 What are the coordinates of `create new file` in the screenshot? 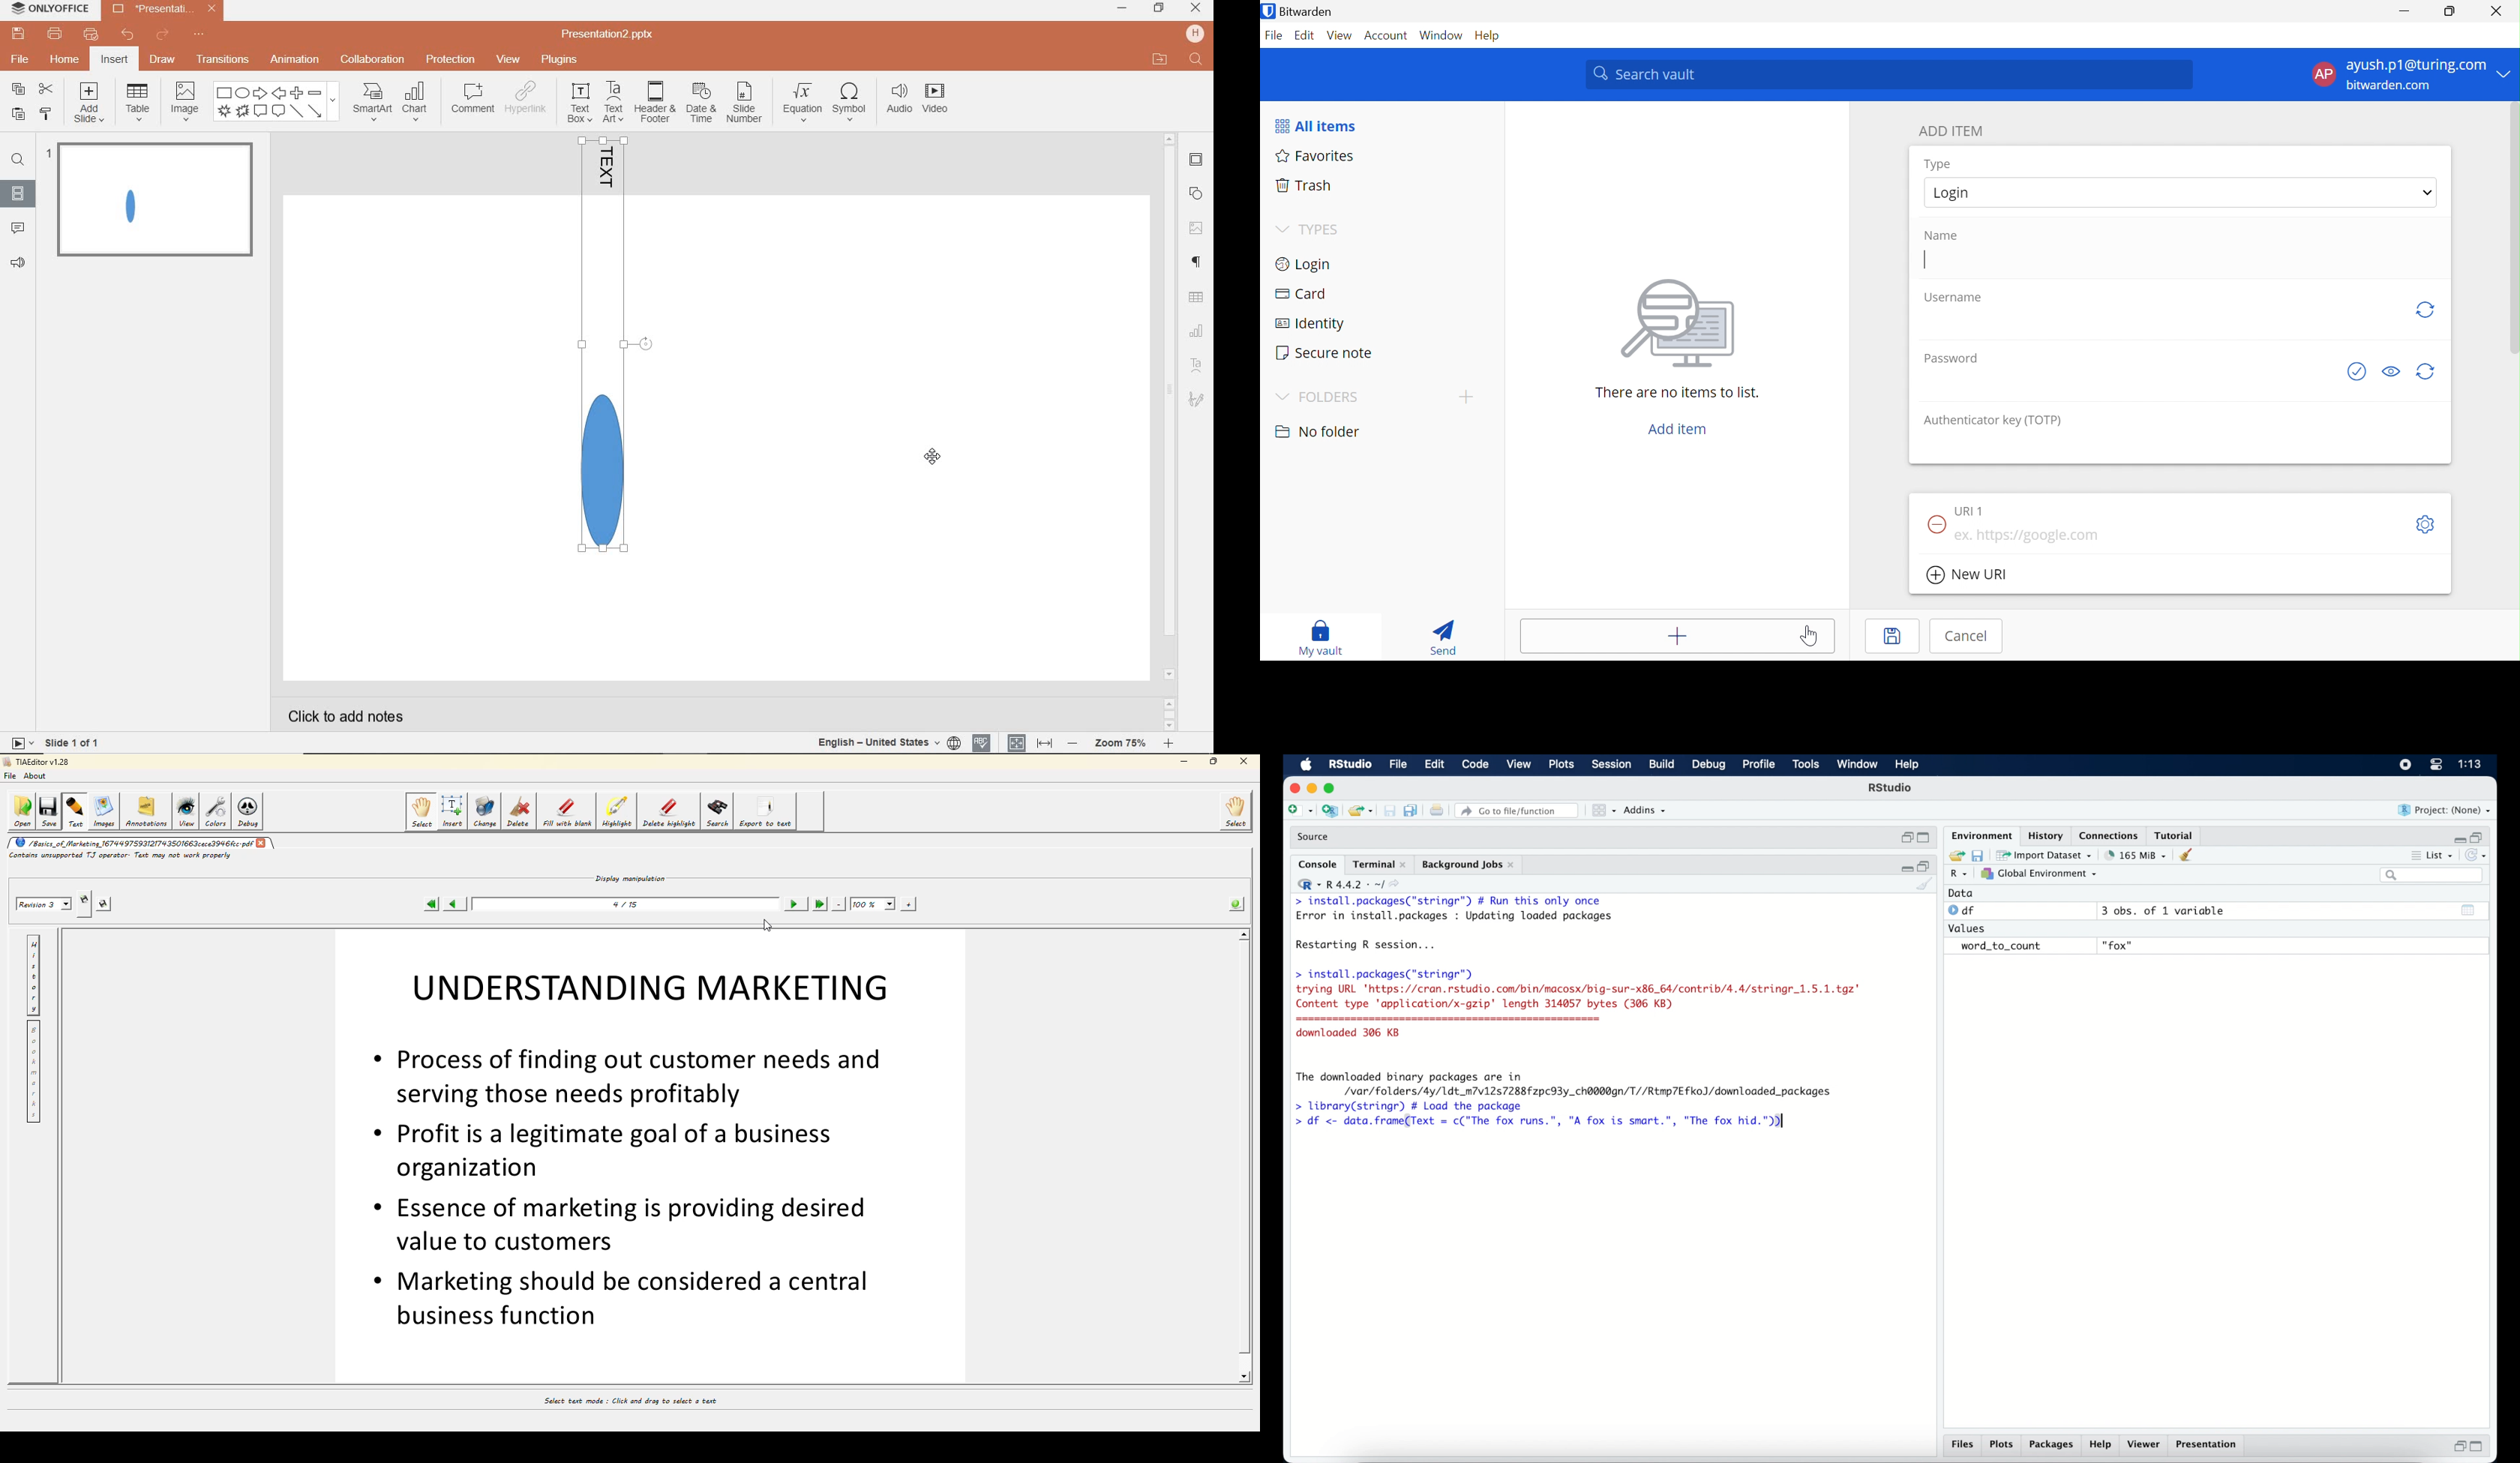 It's located at (1299, 811).